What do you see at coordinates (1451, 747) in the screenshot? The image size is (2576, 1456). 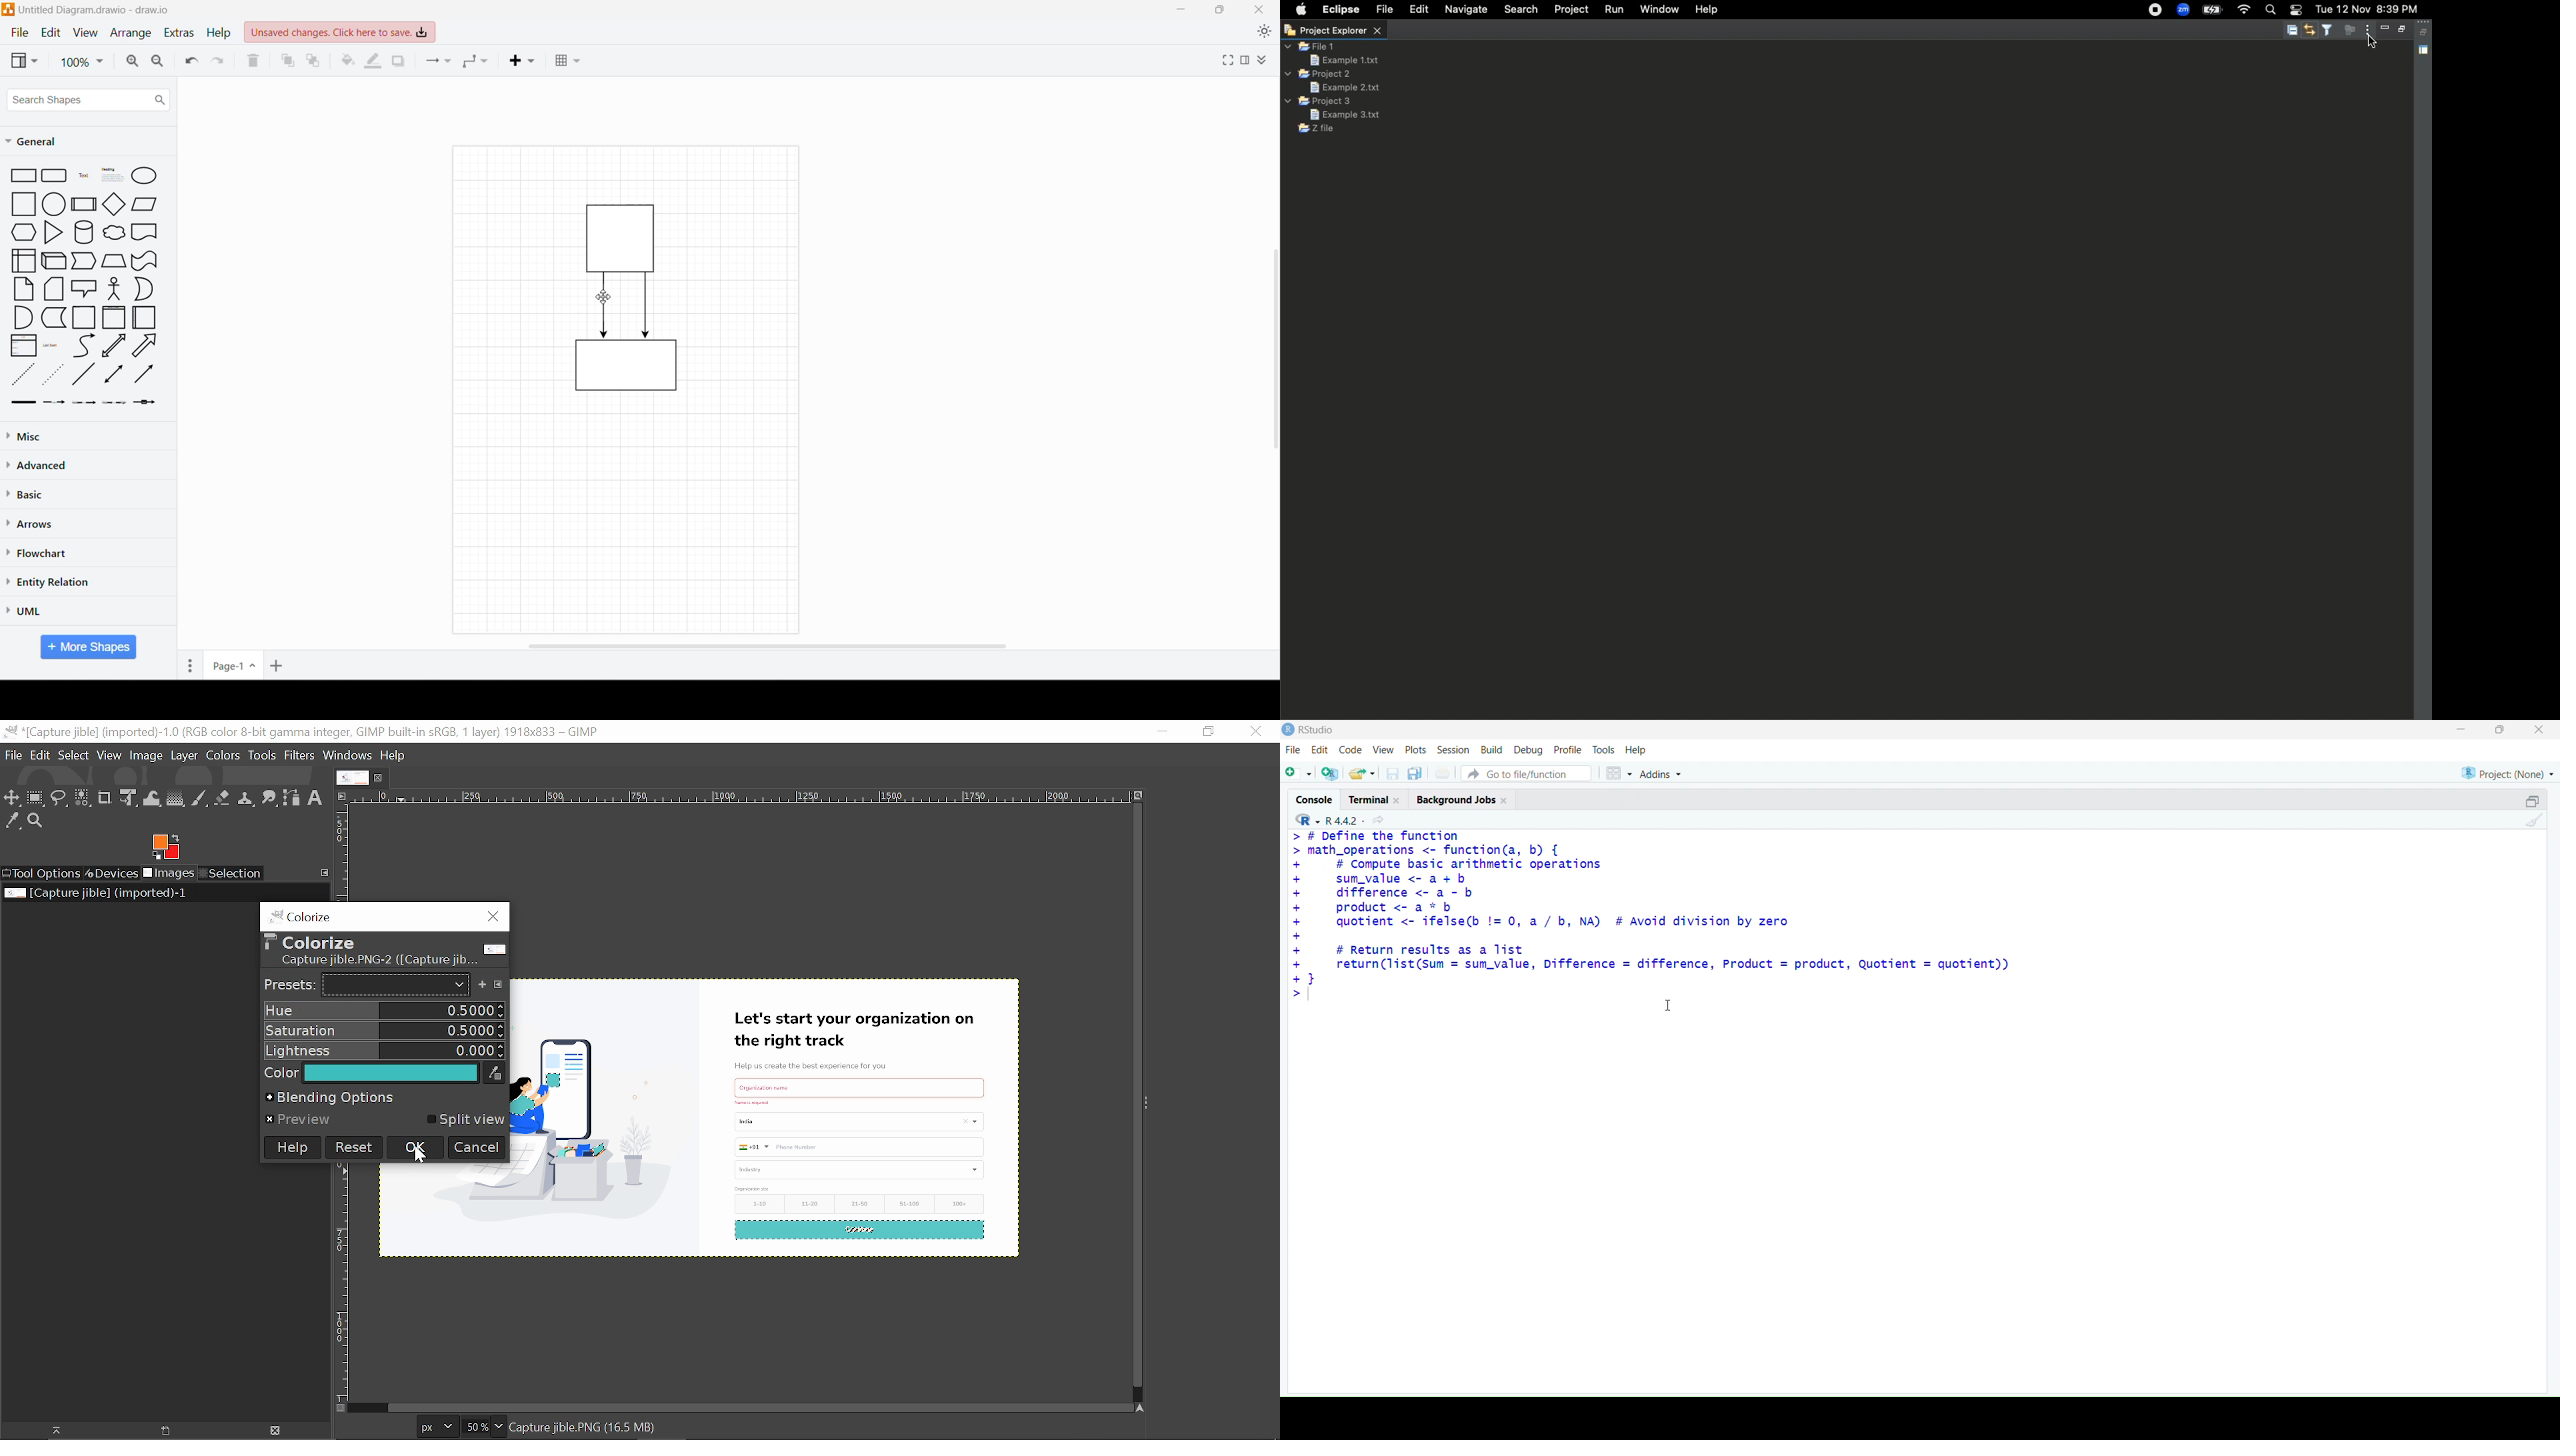 I see `Session` at bounding box center [1451, 747].